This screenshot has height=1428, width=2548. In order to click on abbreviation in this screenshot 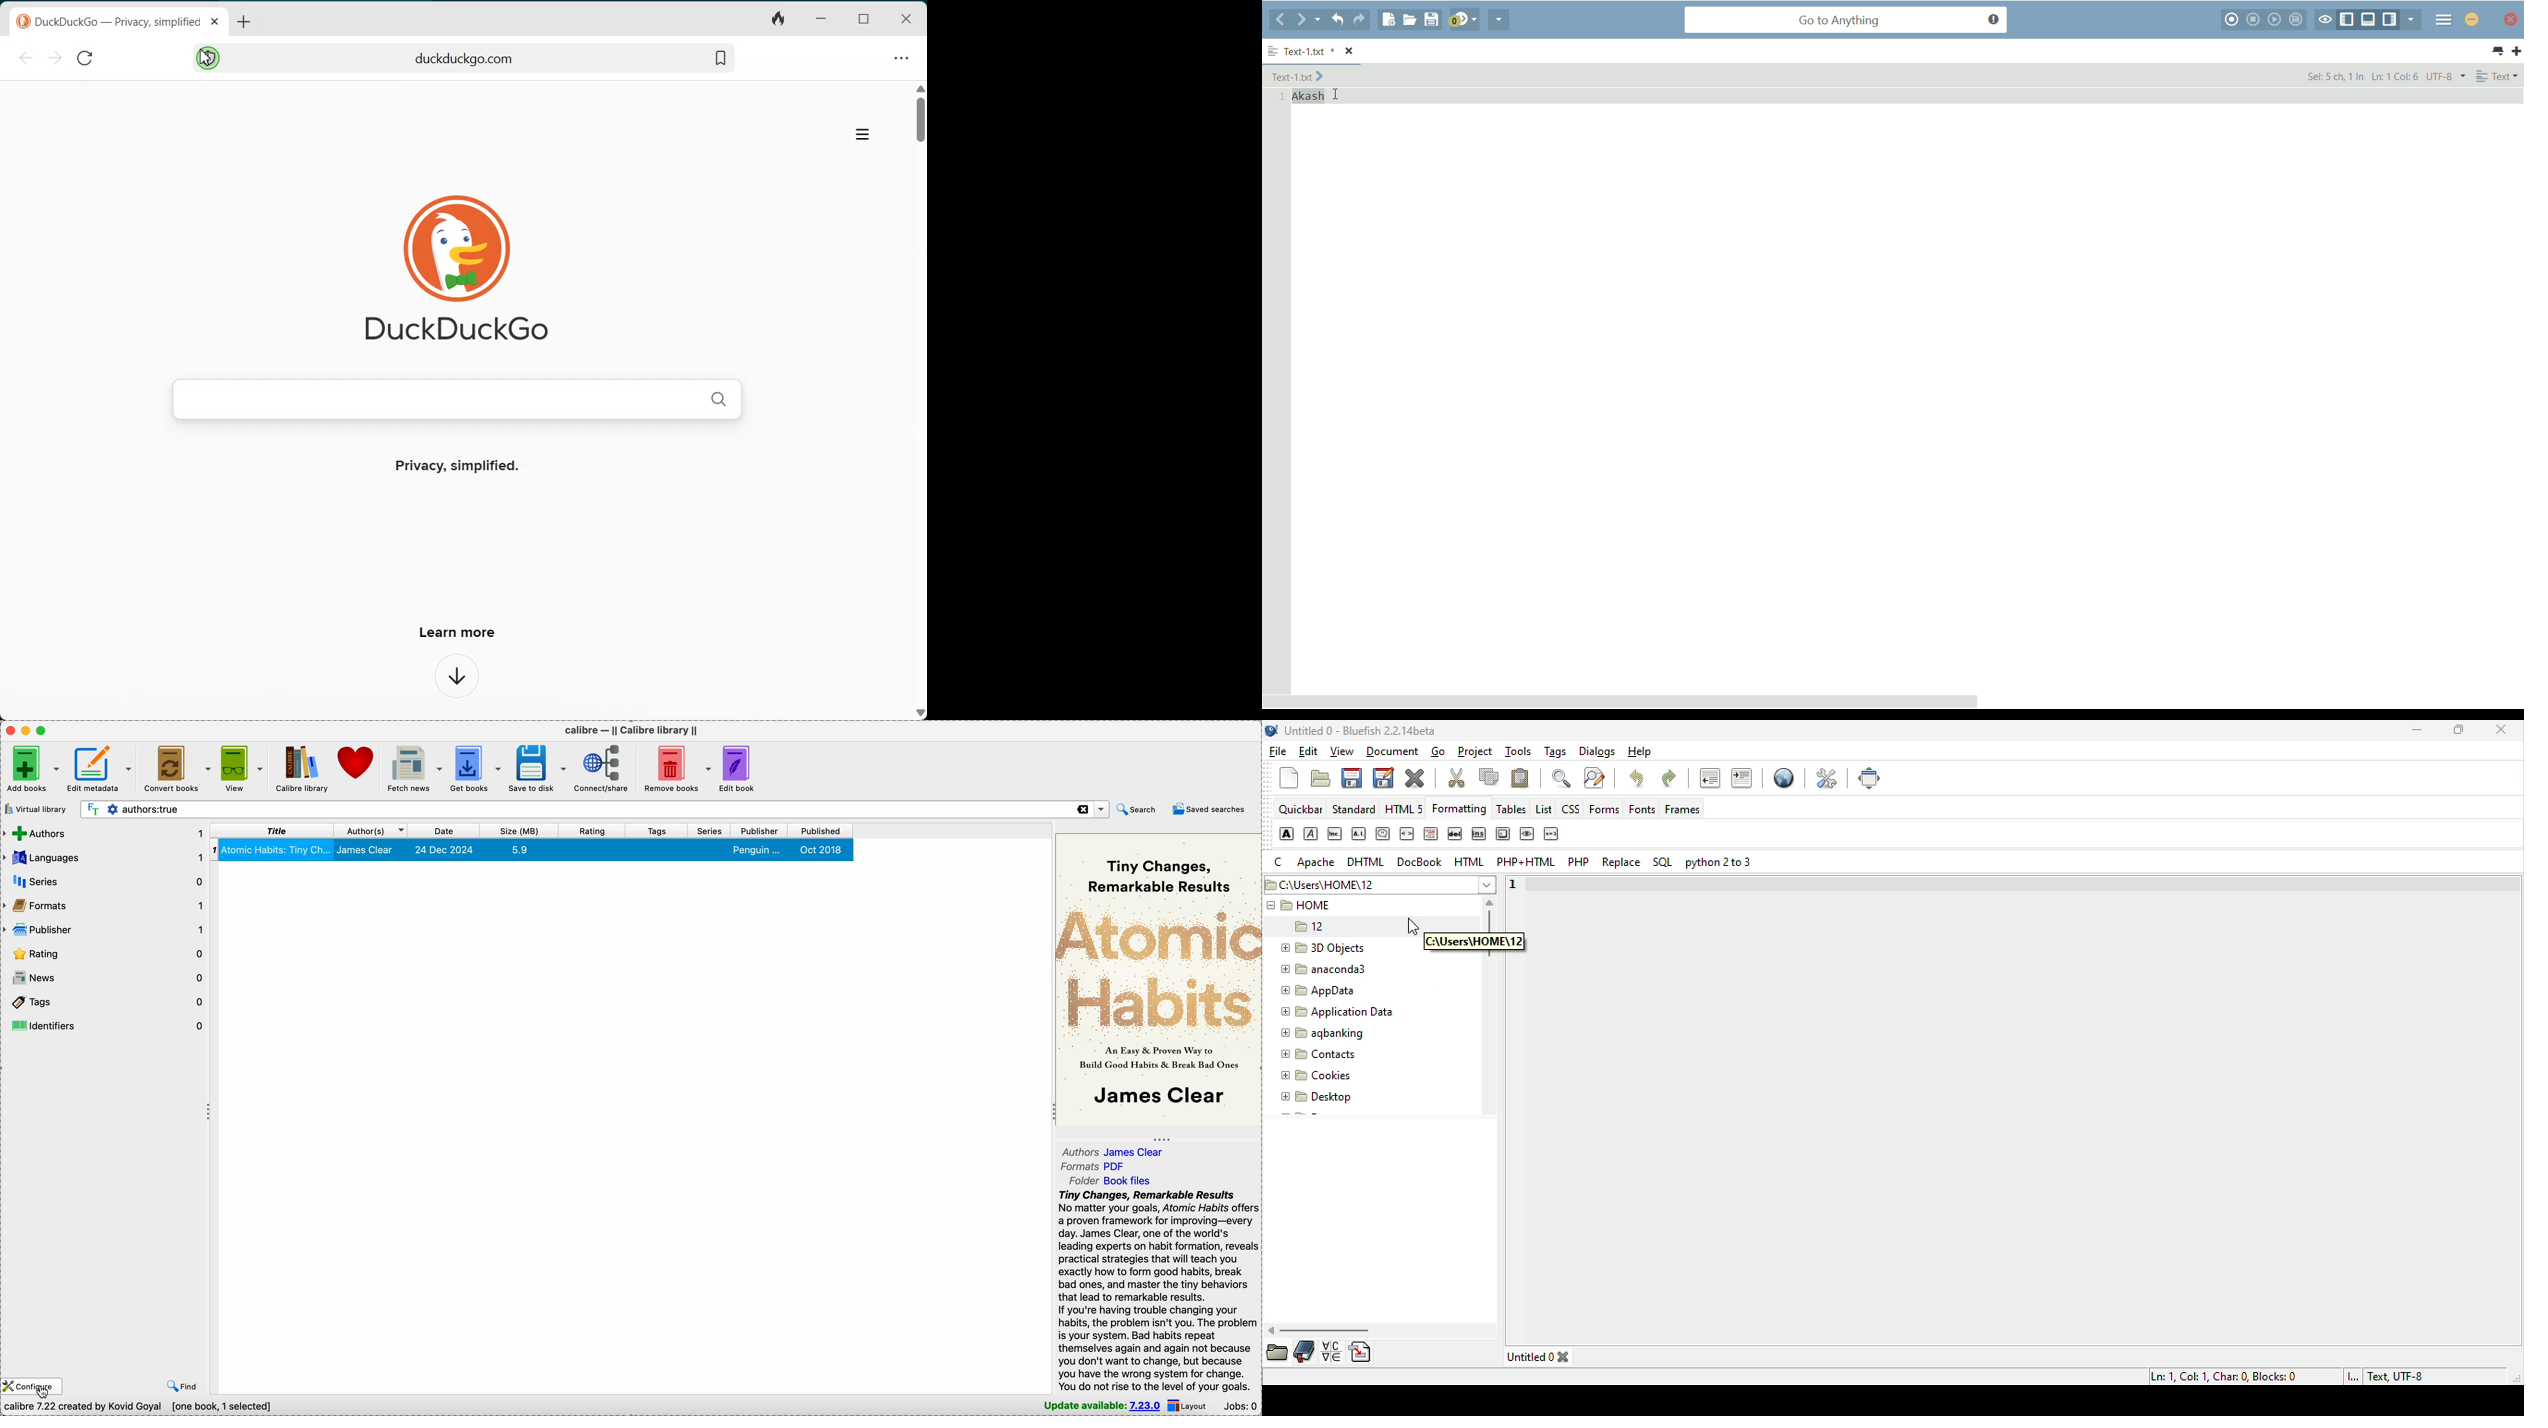, I will do `click(1335, 835)`.